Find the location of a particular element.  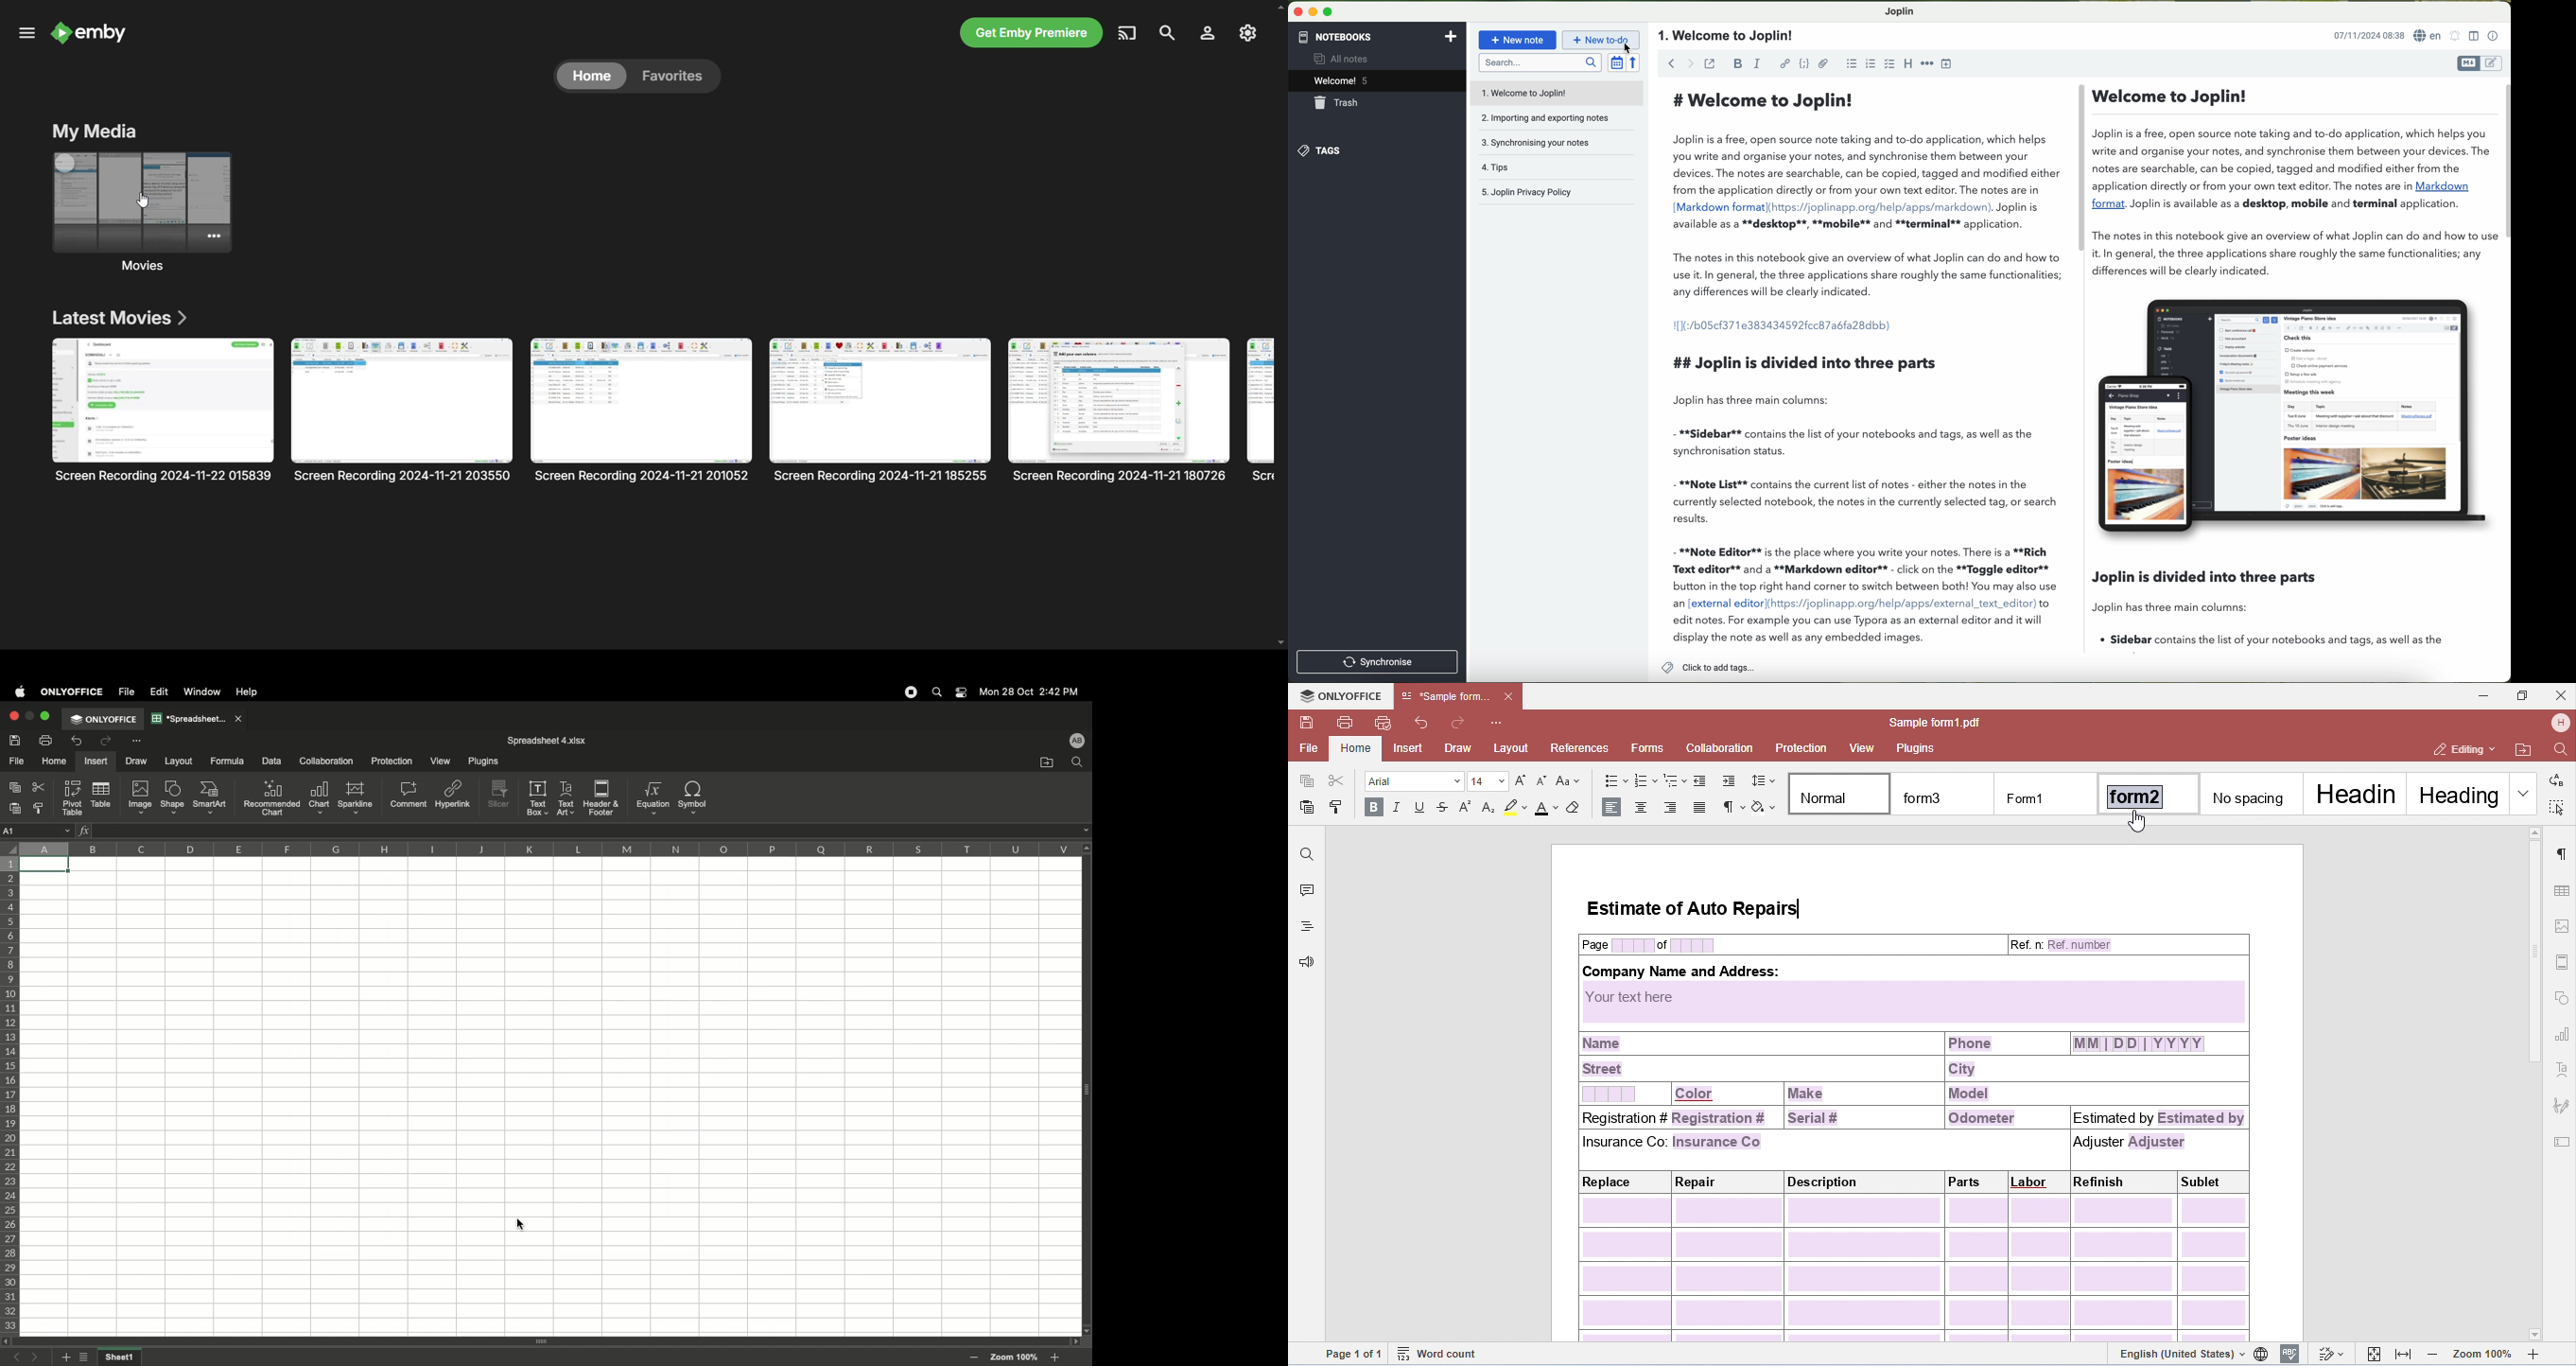

hour and date is located at coordinates (2369, 36).